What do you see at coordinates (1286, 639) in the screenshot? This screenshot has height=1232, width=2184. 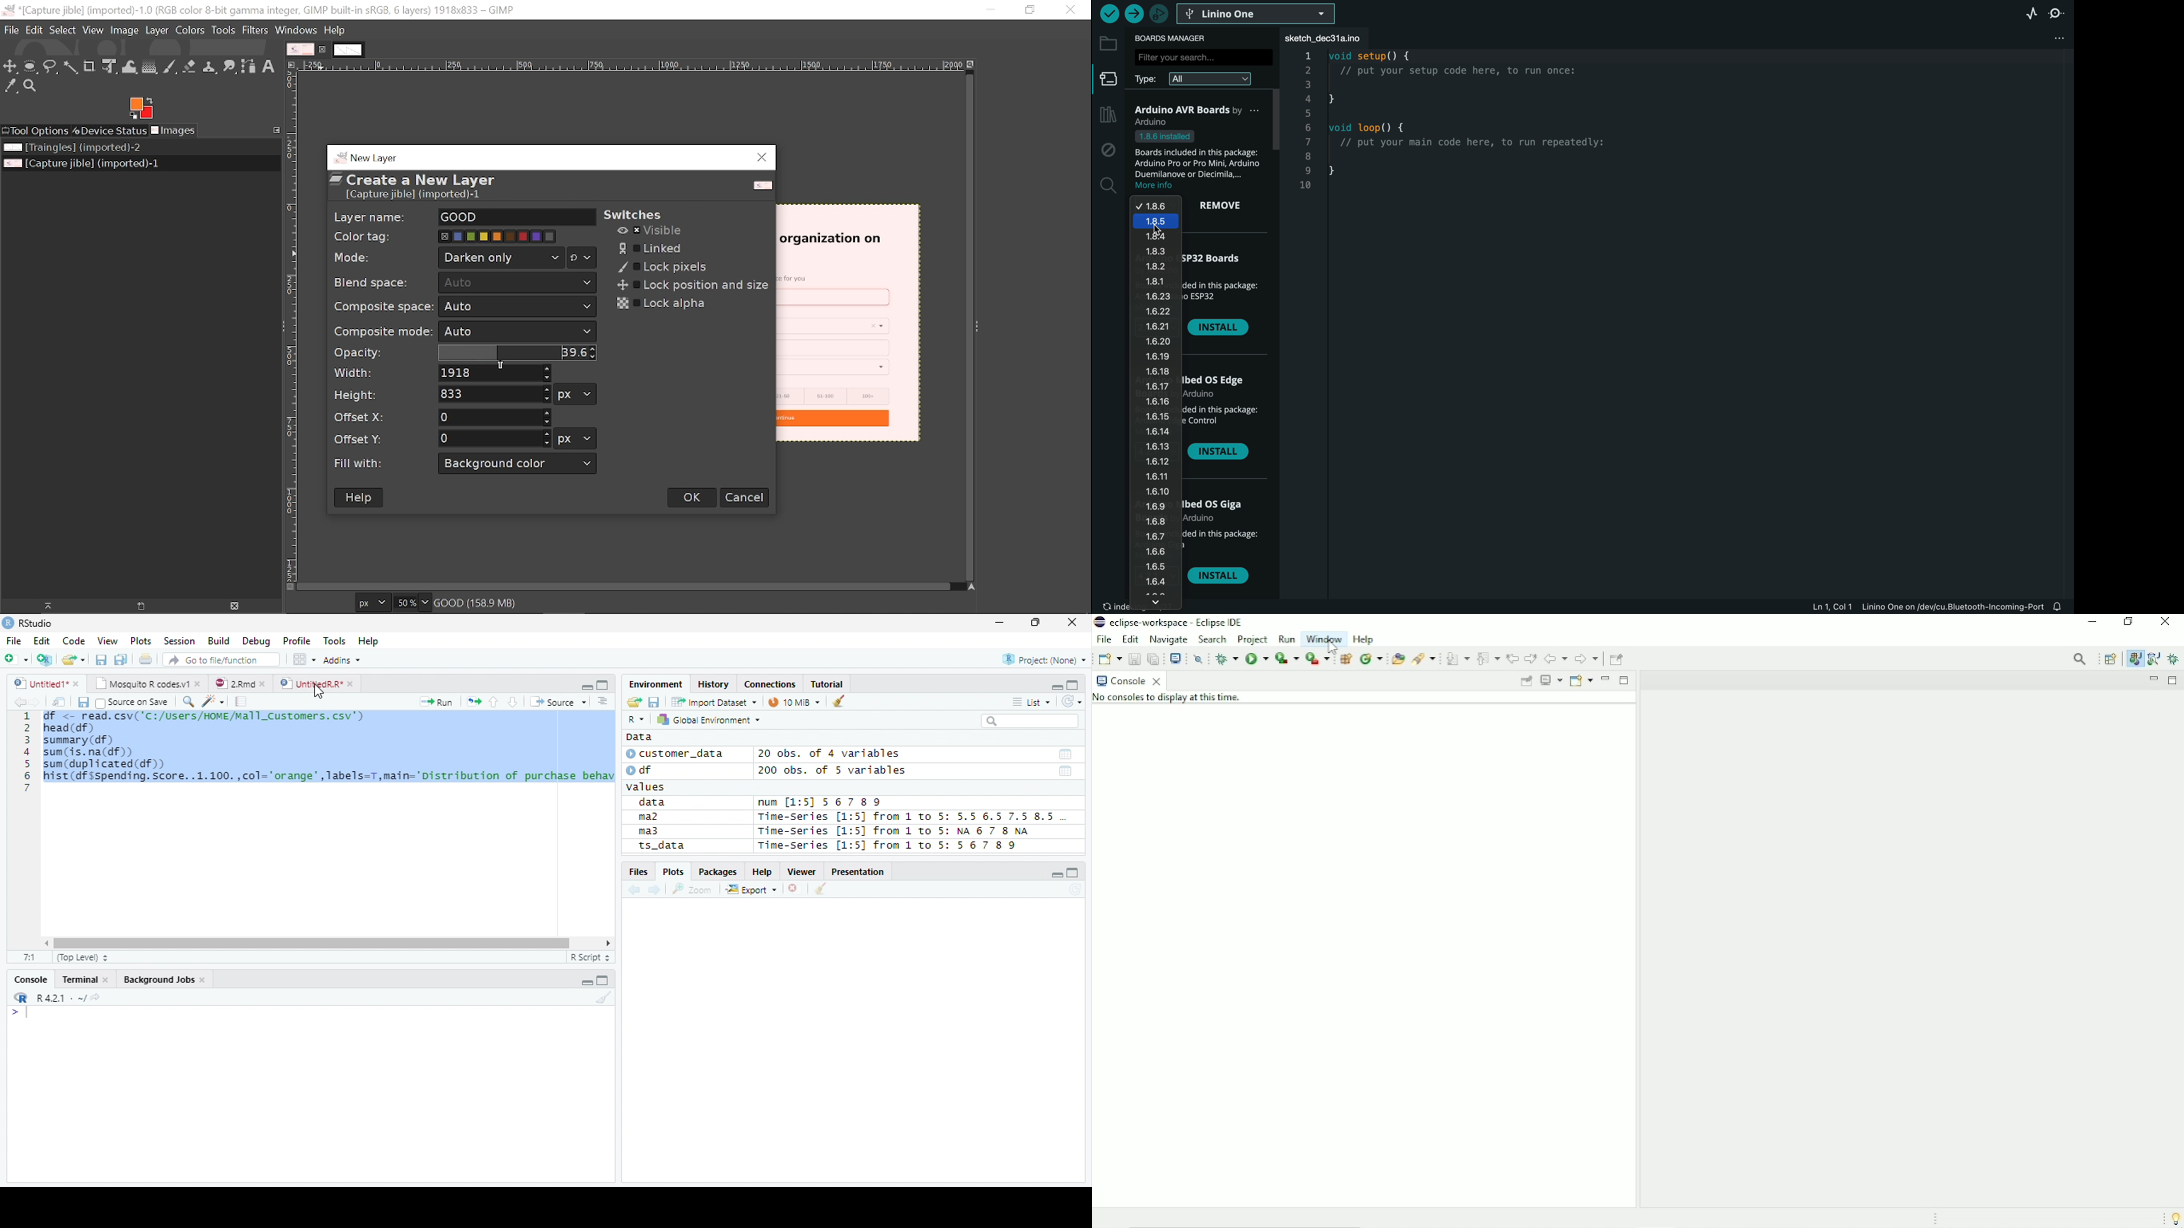 I see `Run` at bounding box center [1286, 639].